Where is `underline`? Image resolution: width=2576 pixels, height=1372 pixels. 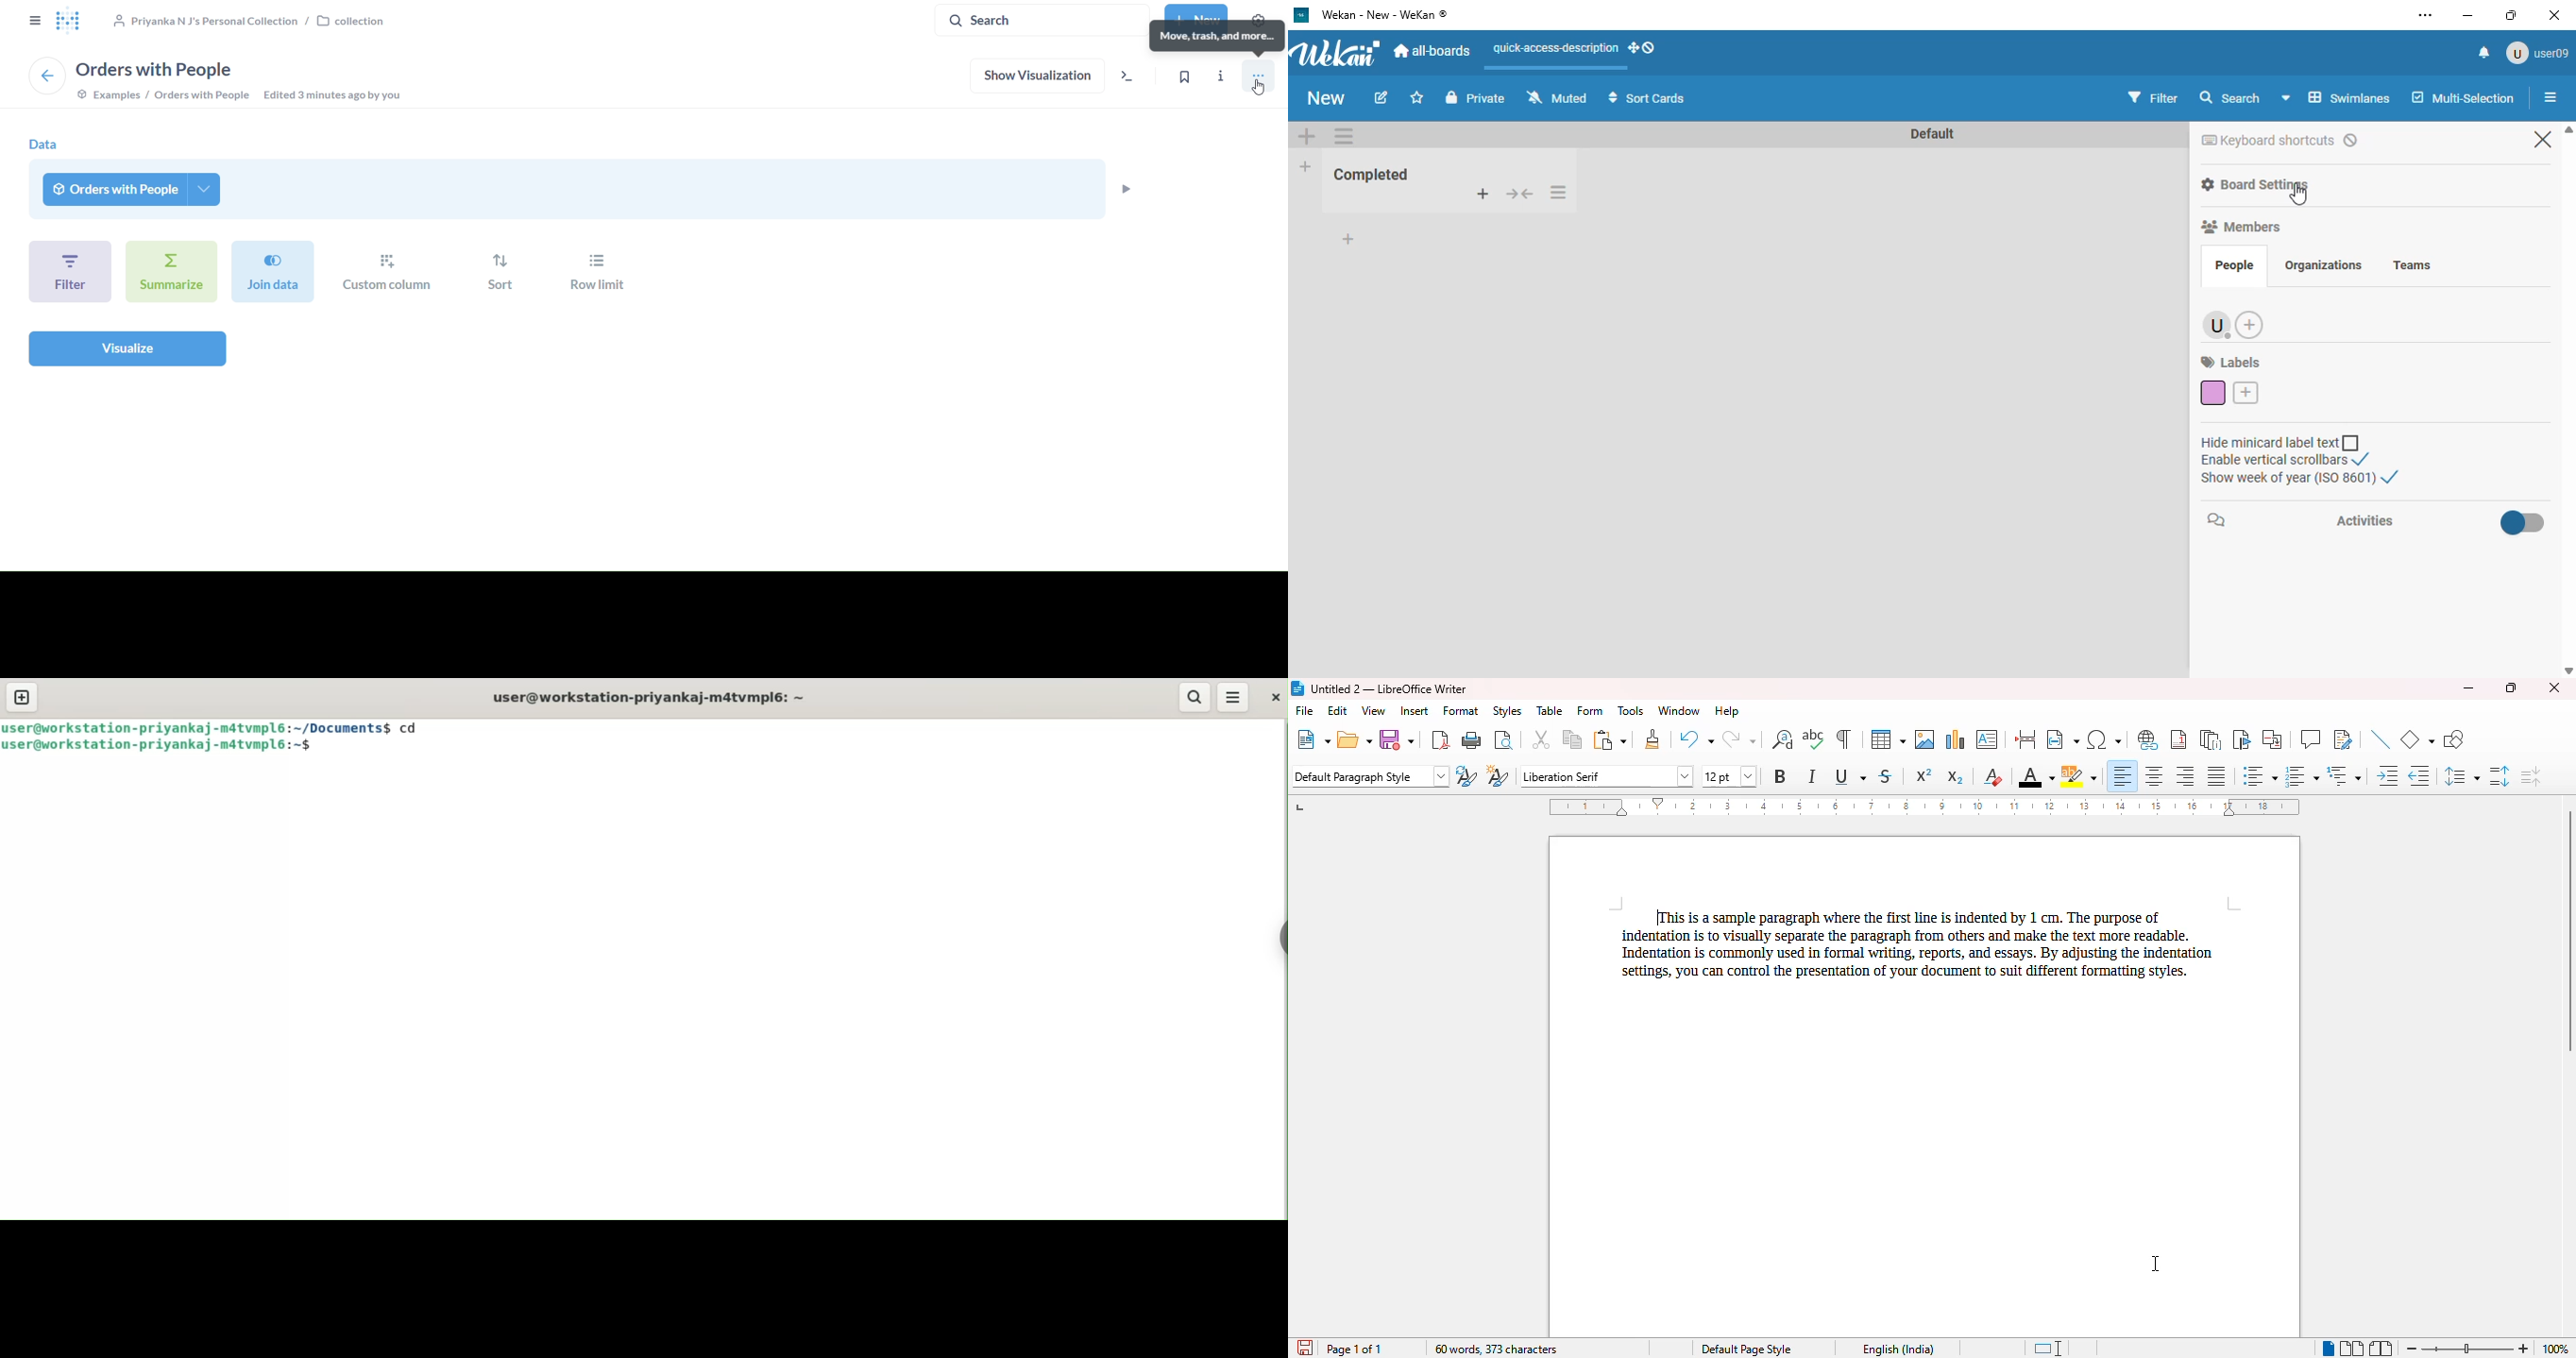
underline is located at coordinates (1849, 777).